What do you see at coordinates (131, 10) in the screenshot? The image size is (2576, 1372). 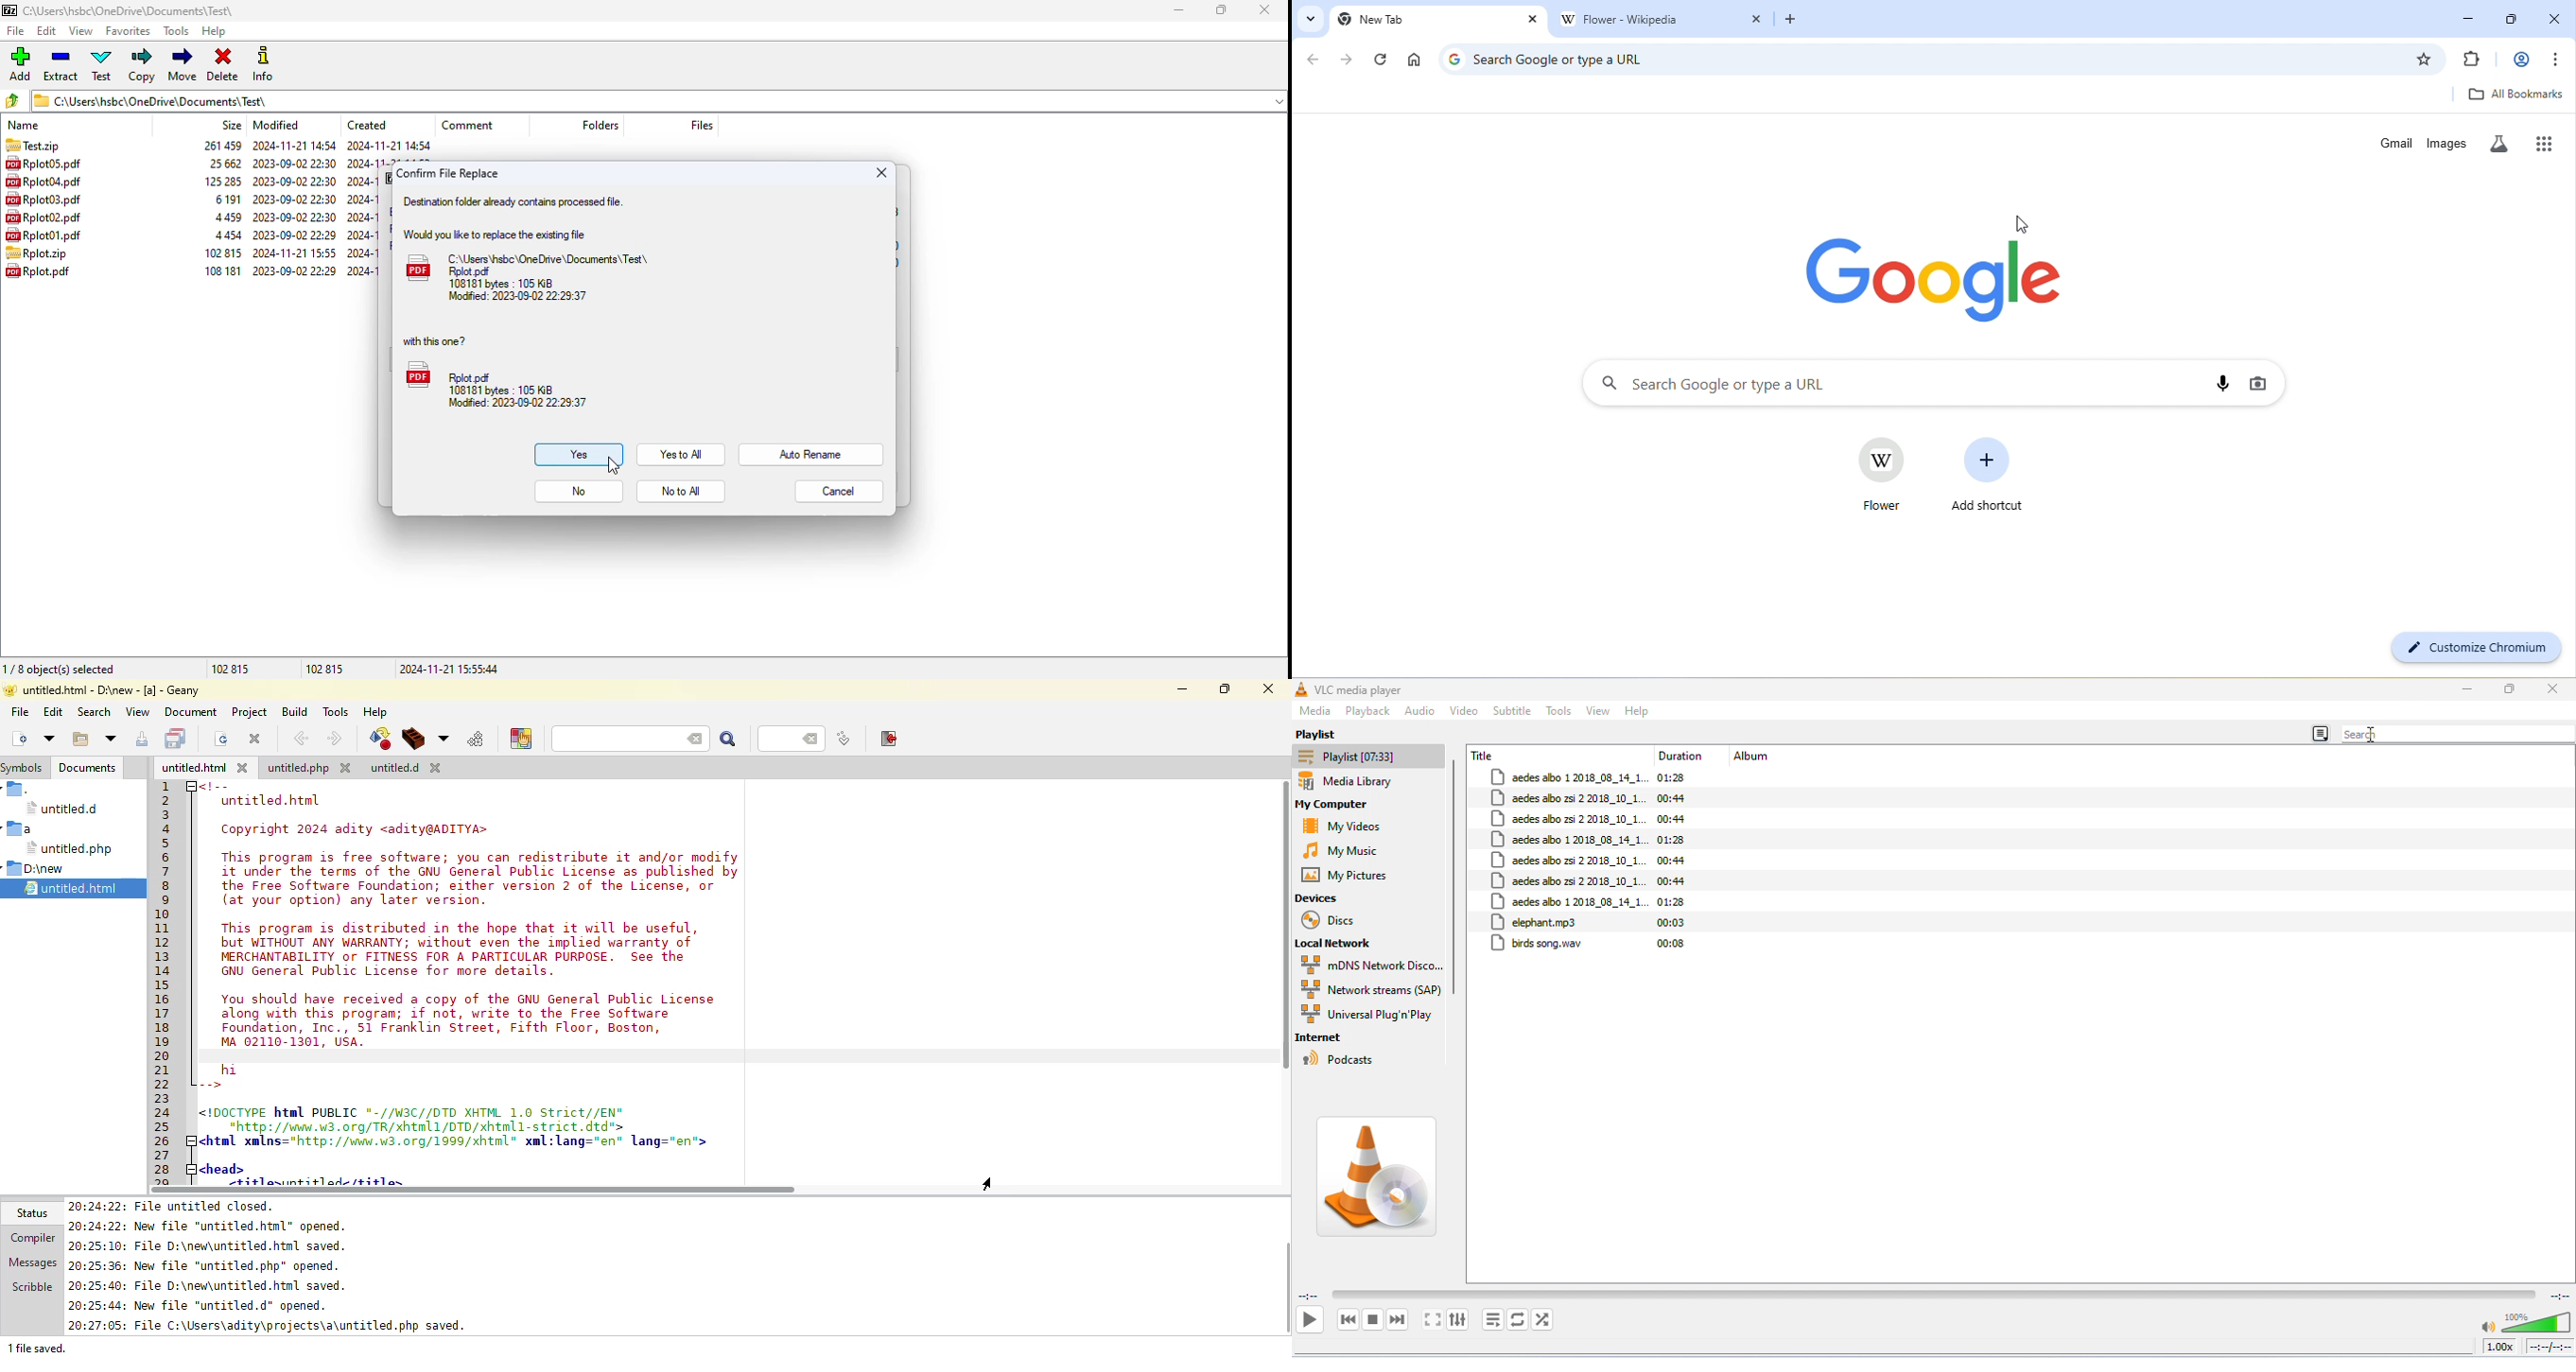 I see `folder name` at bounding box center [131, 10].